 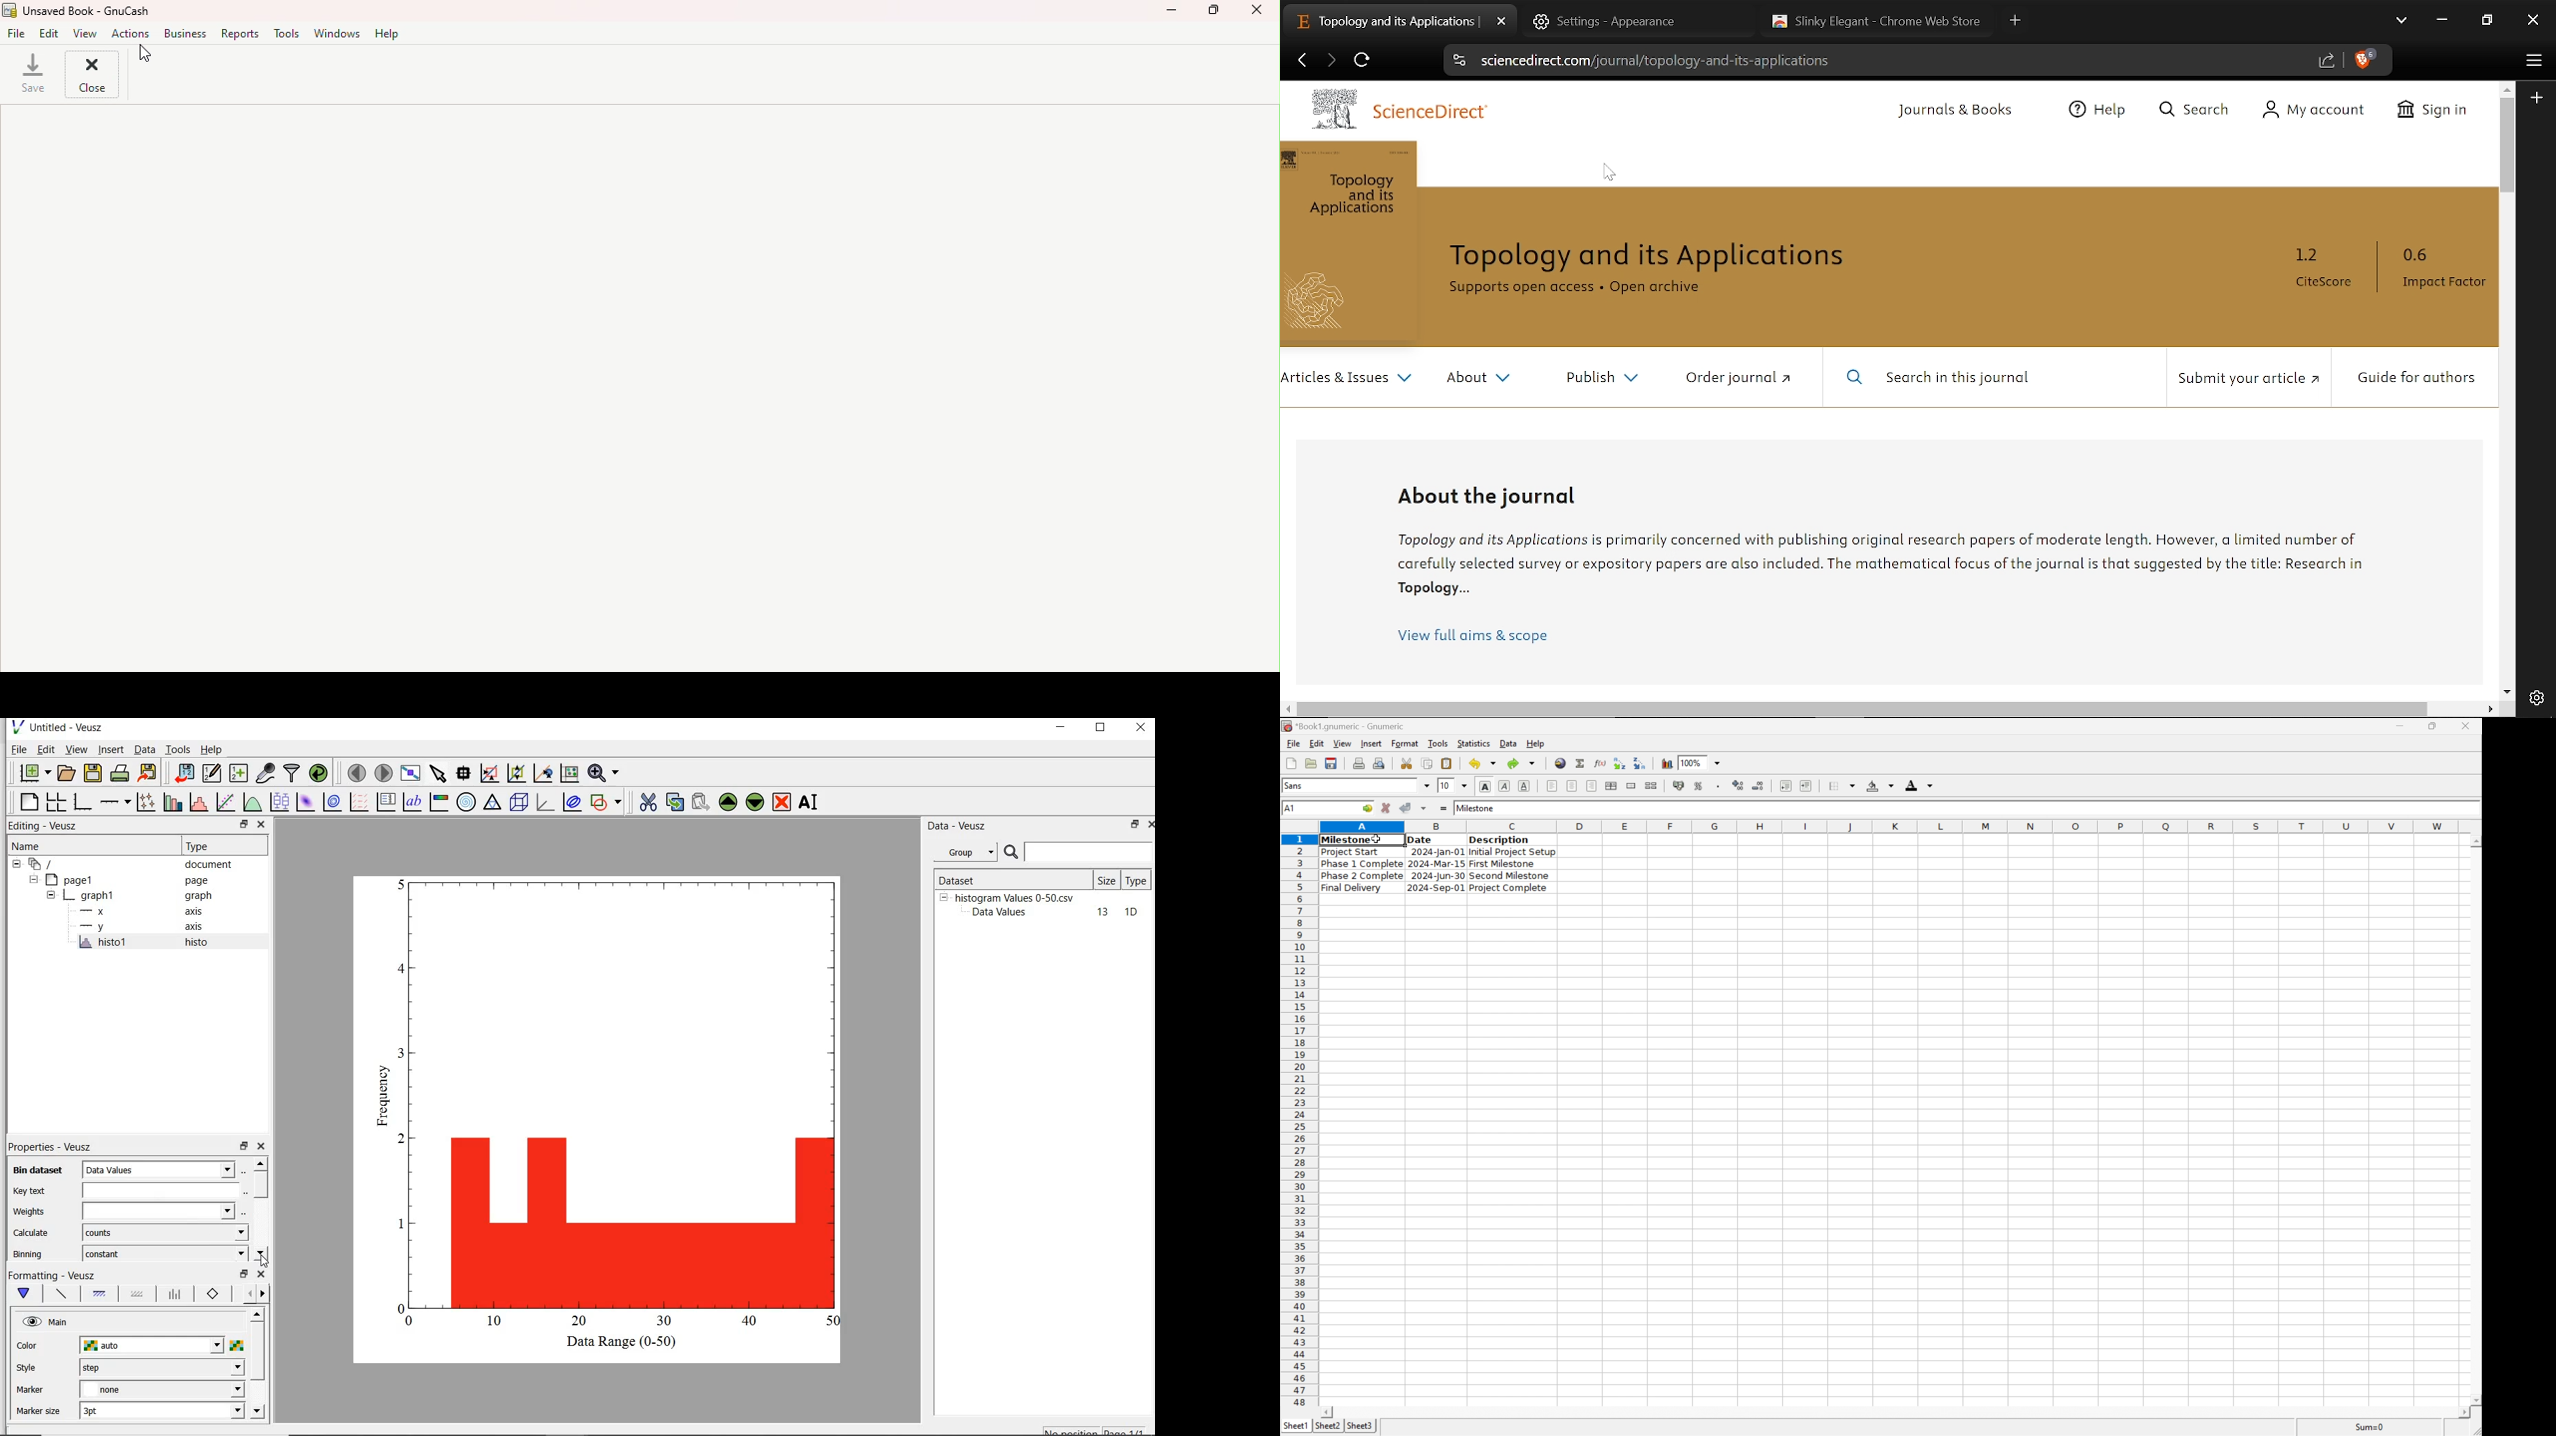 I want to click on plot 2d dataset as an image, so click(x=305, y=802).